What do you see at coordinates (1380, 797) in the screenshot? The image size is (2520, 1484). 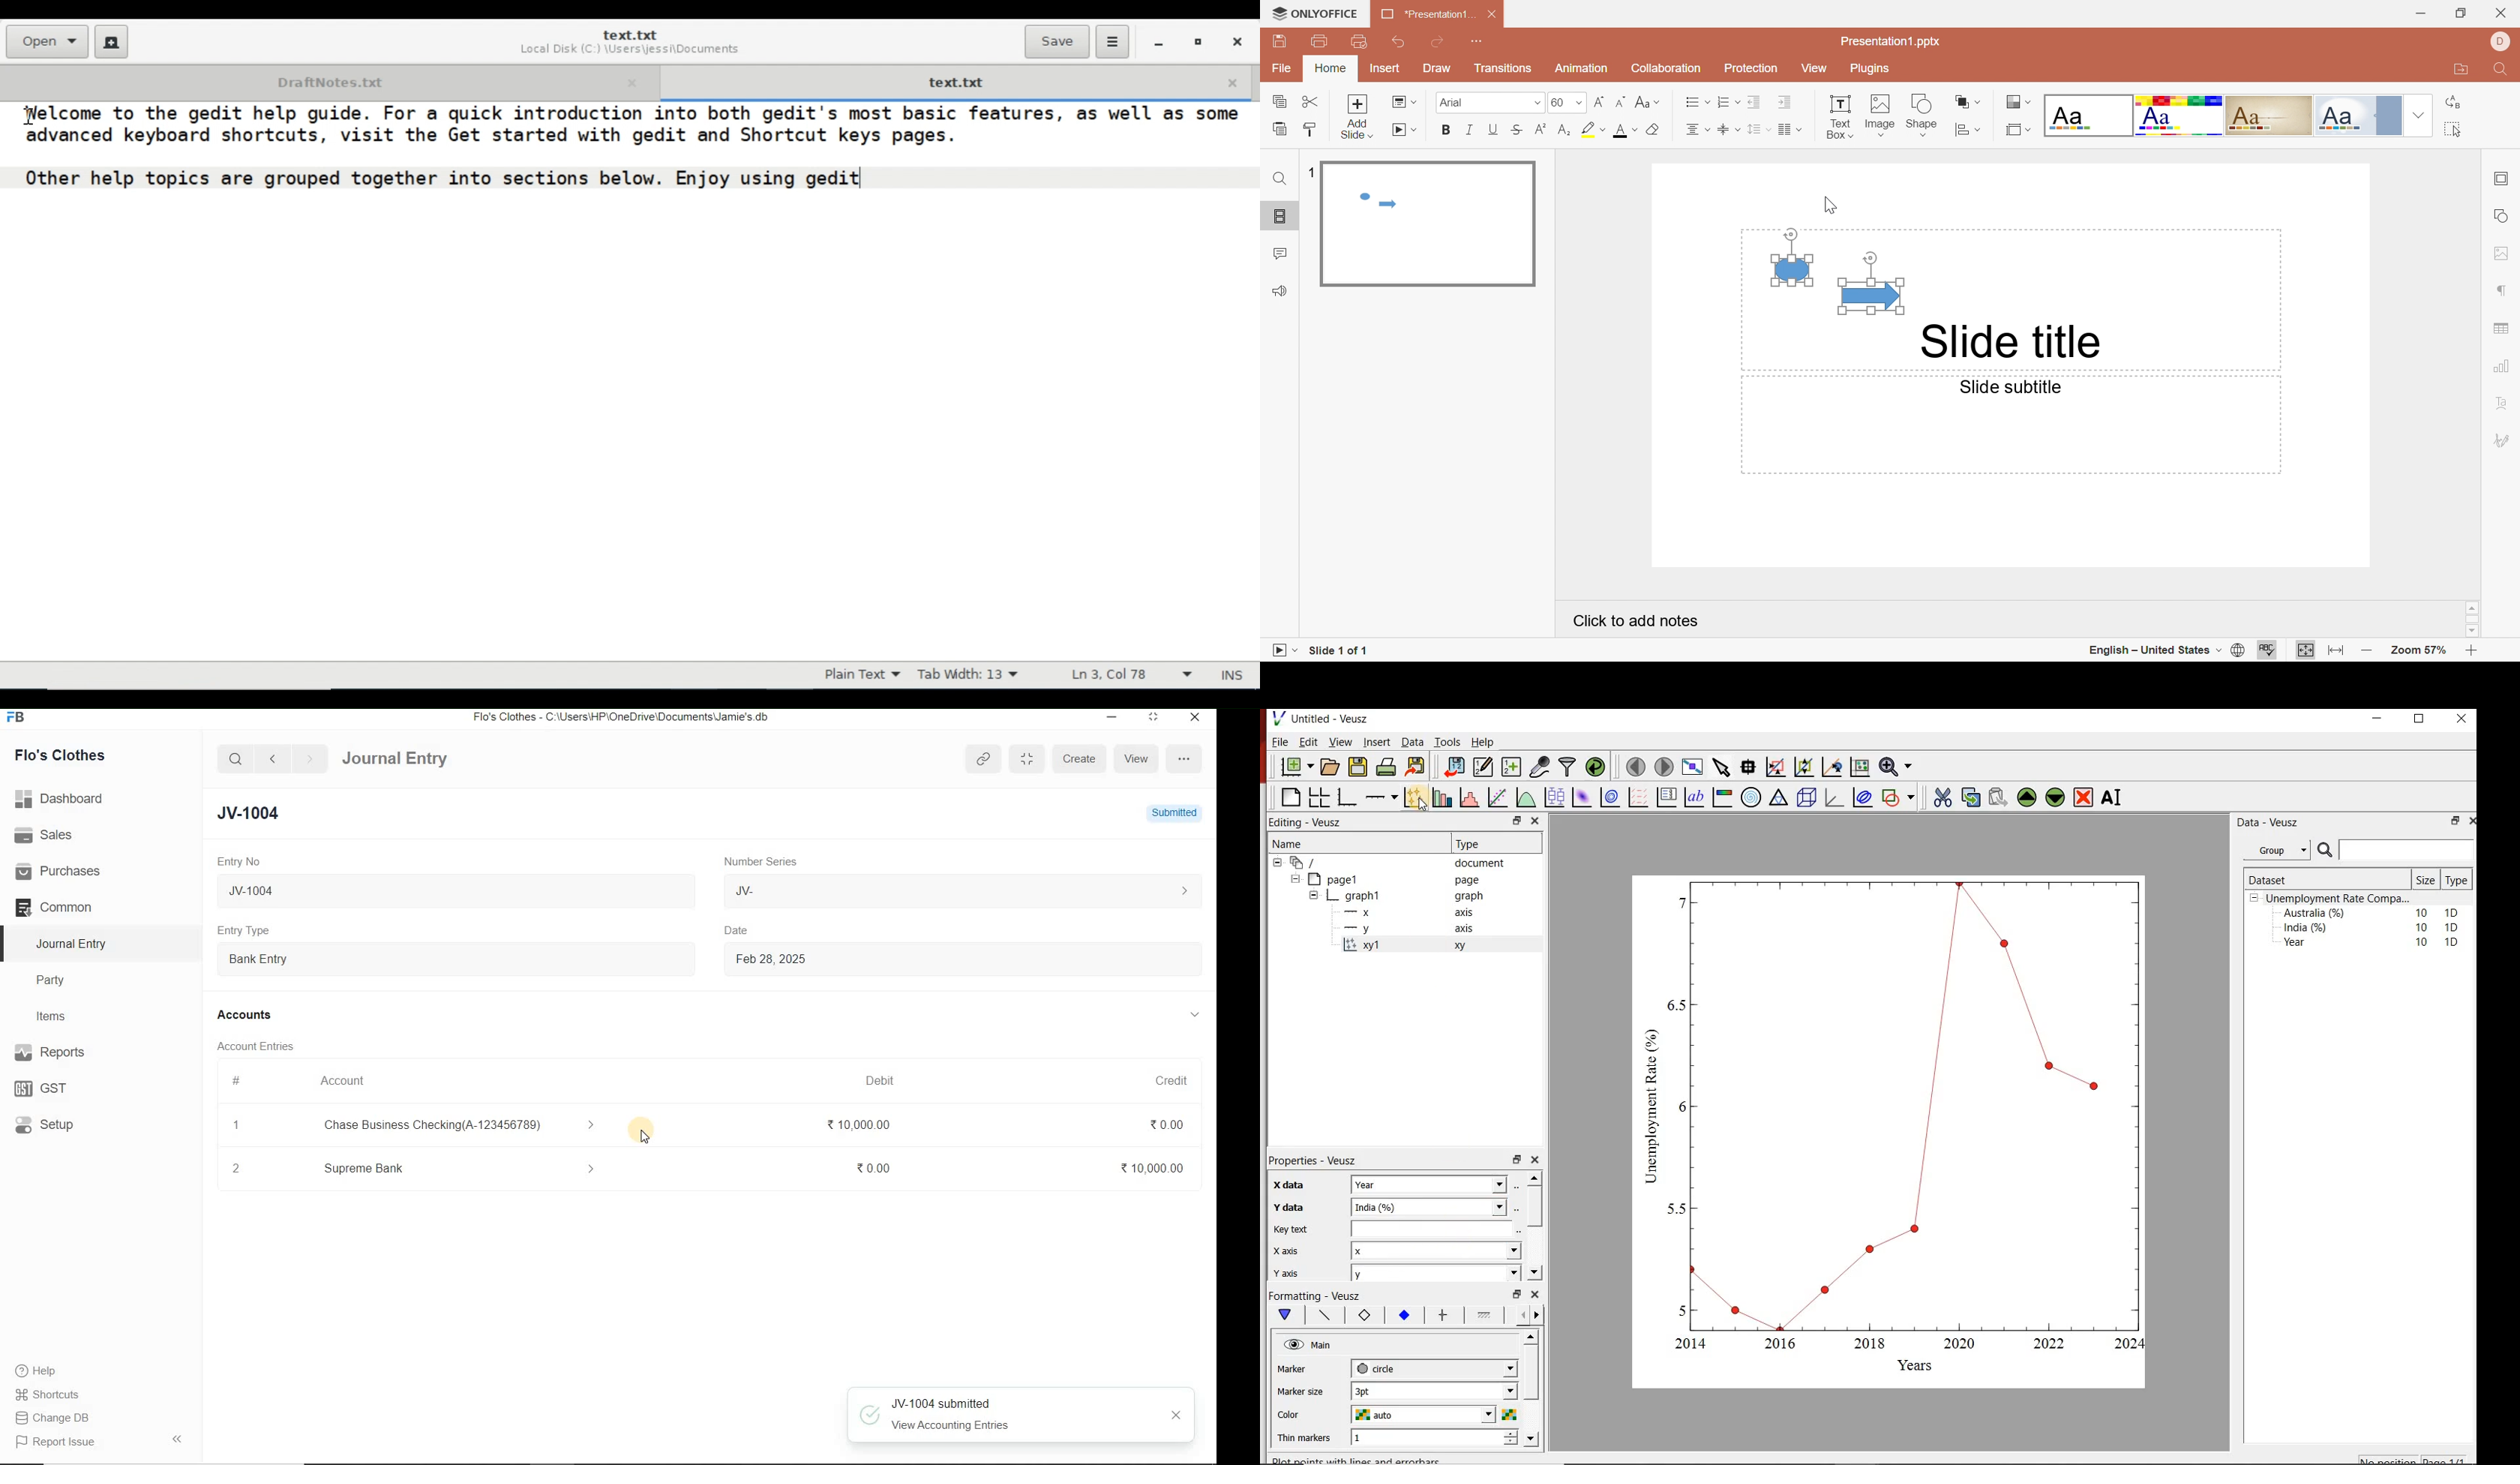 I see `add an axis` at bounding box center [1380, 797].